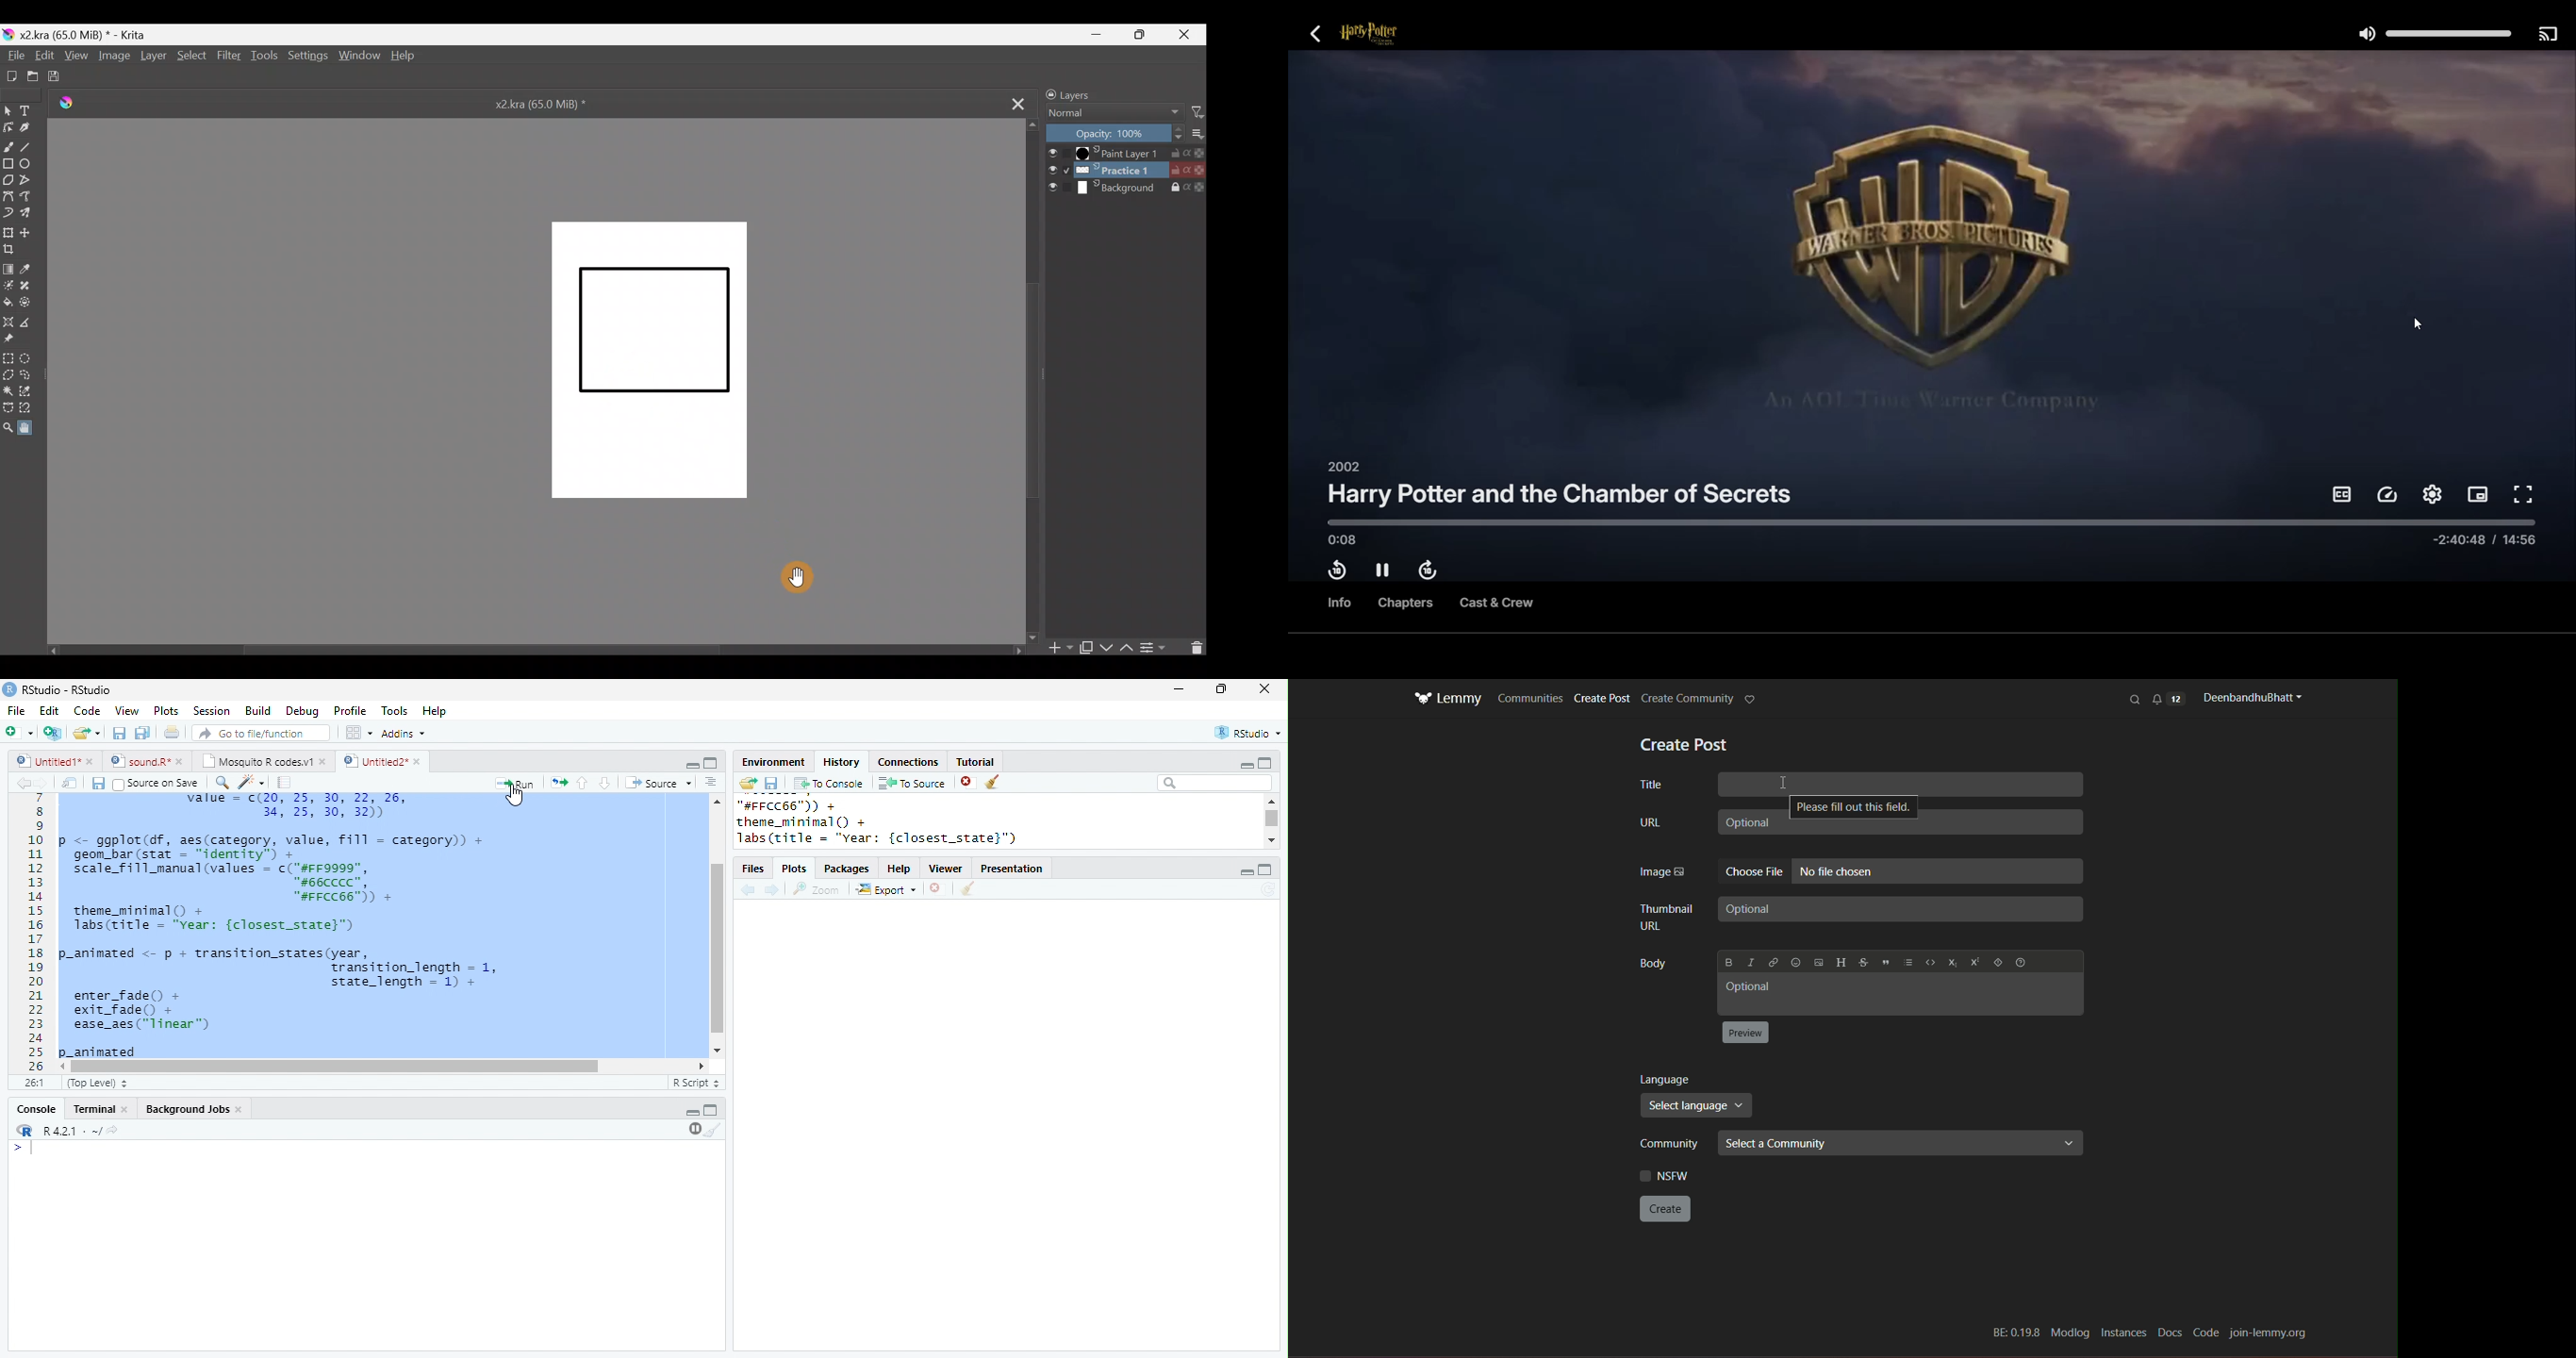  What do you see at coordinates (1221, 689) in the screenshot?
I see `resize` at bounding box center [1221, 689].